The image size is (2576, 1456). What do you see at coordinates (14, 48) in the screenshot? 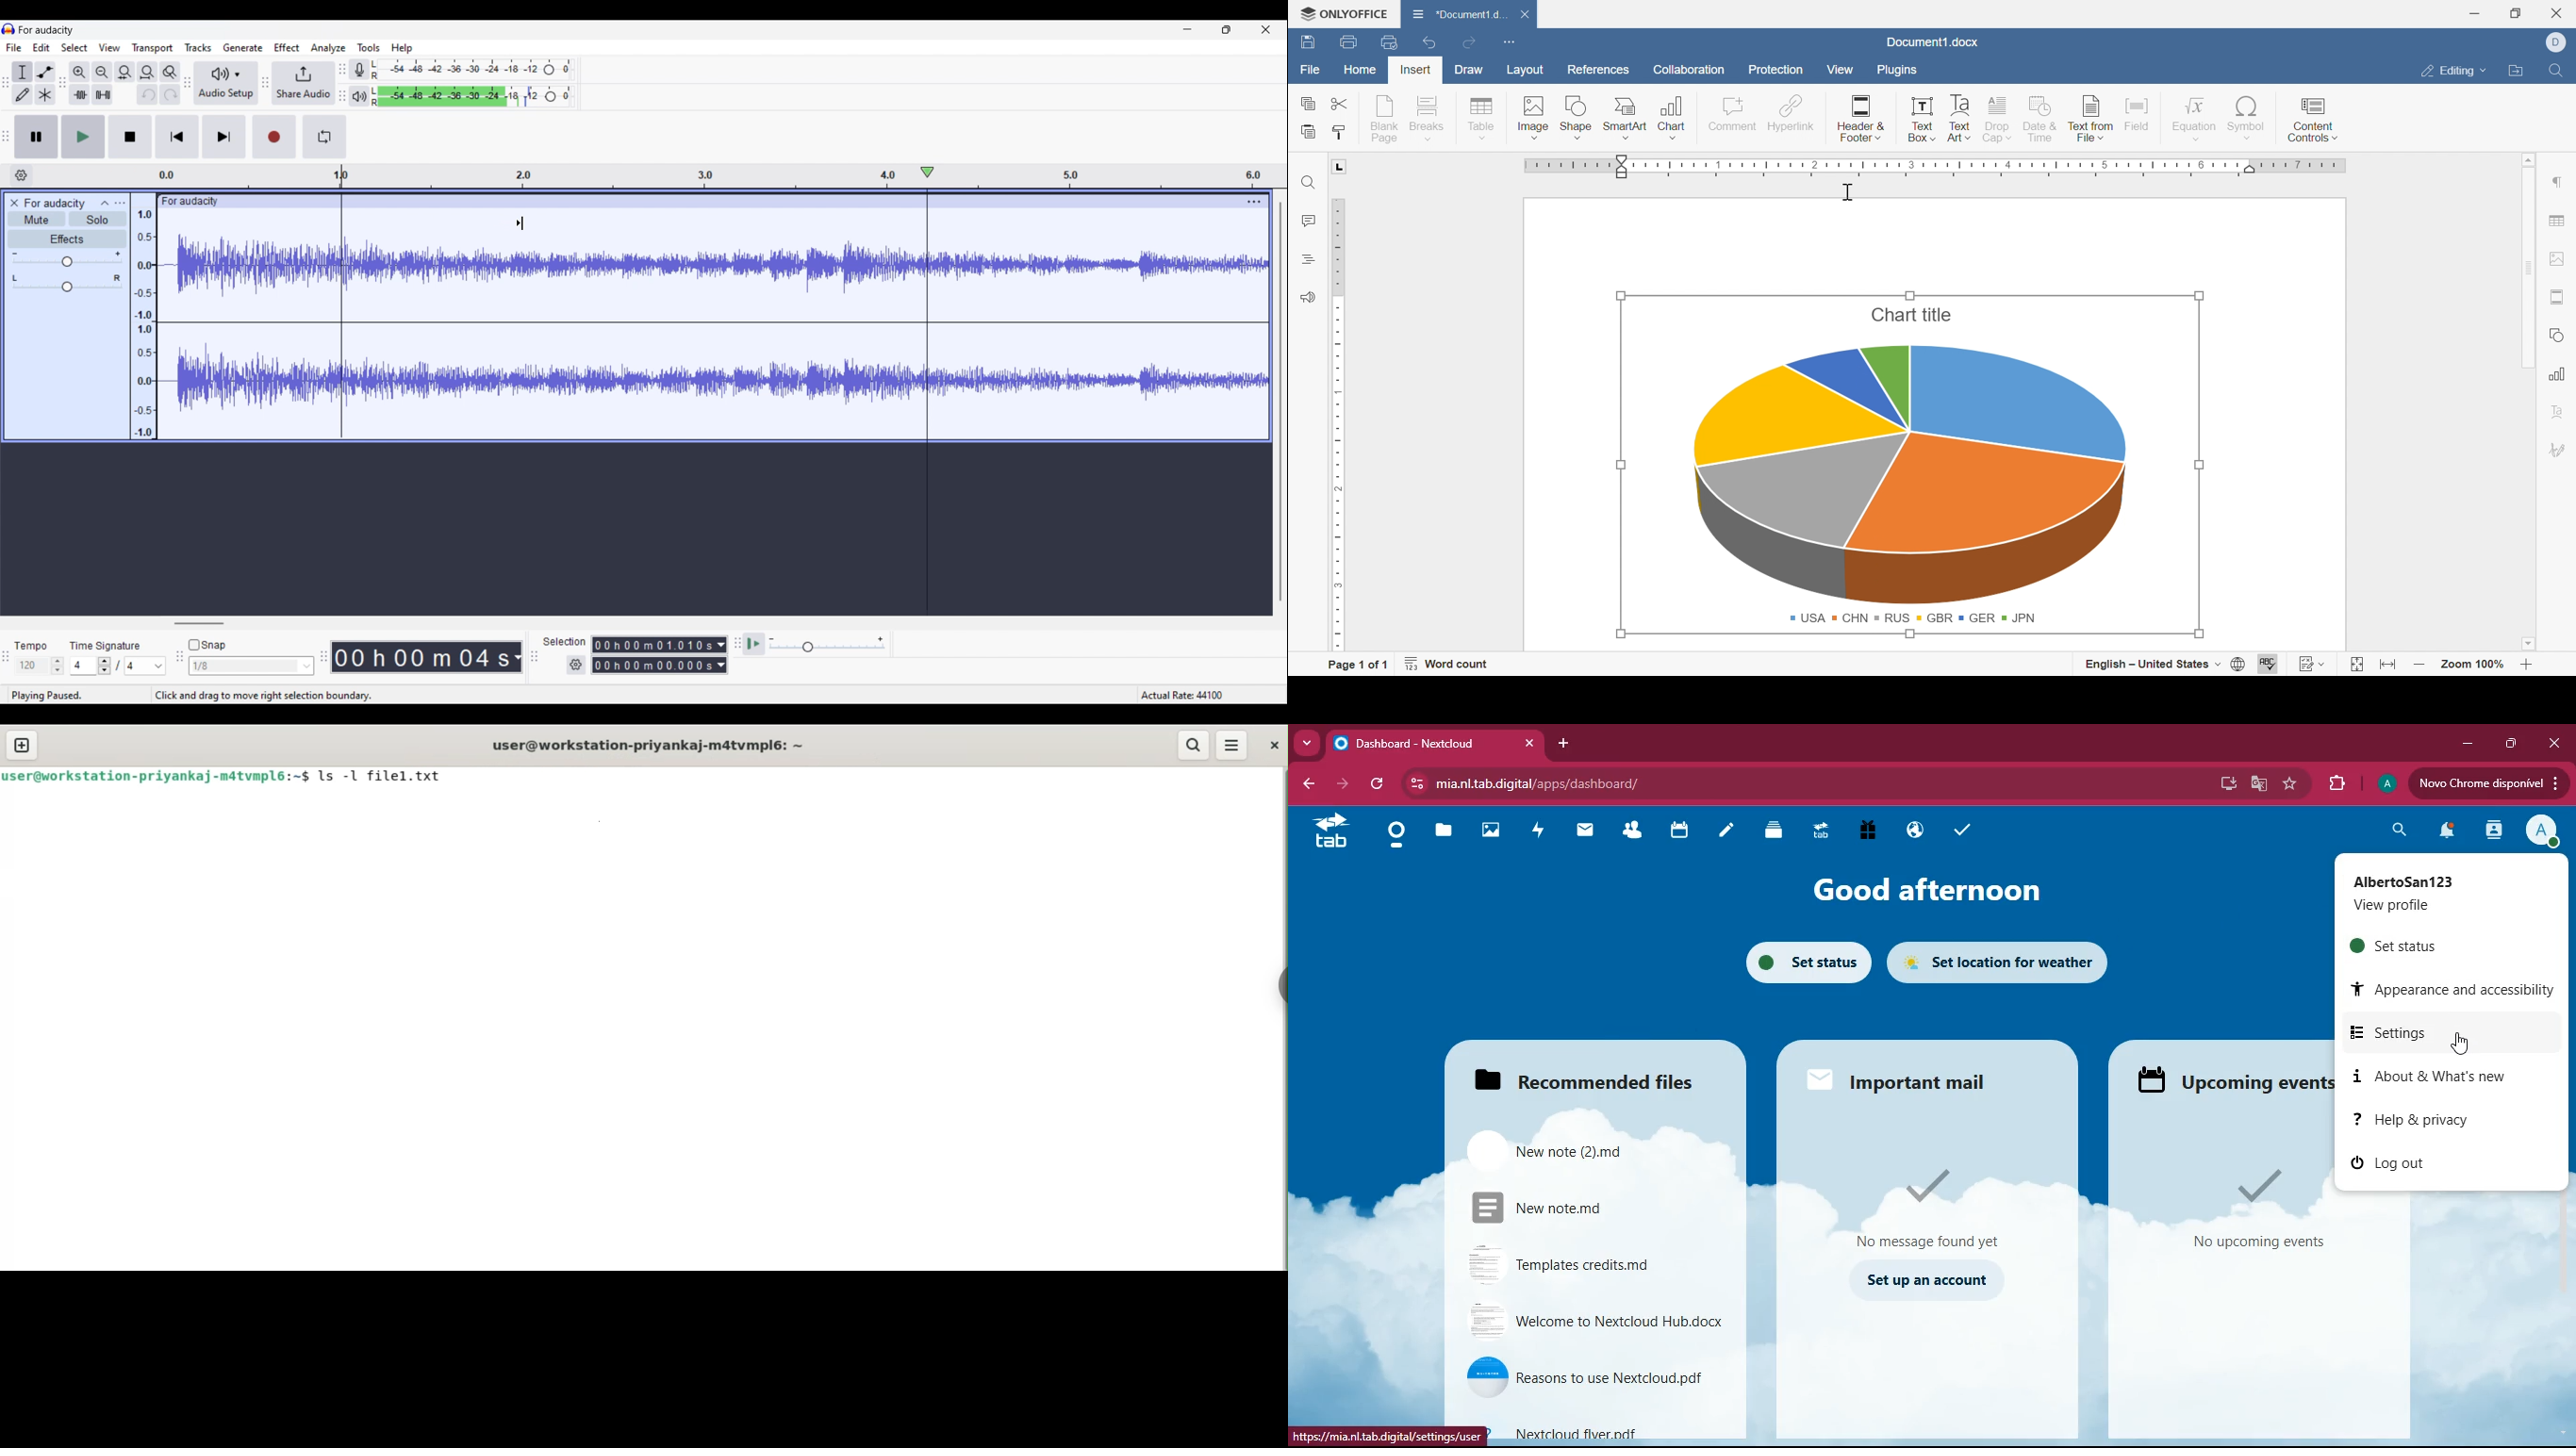
I see `File menu` at bounding box center [14, 48].